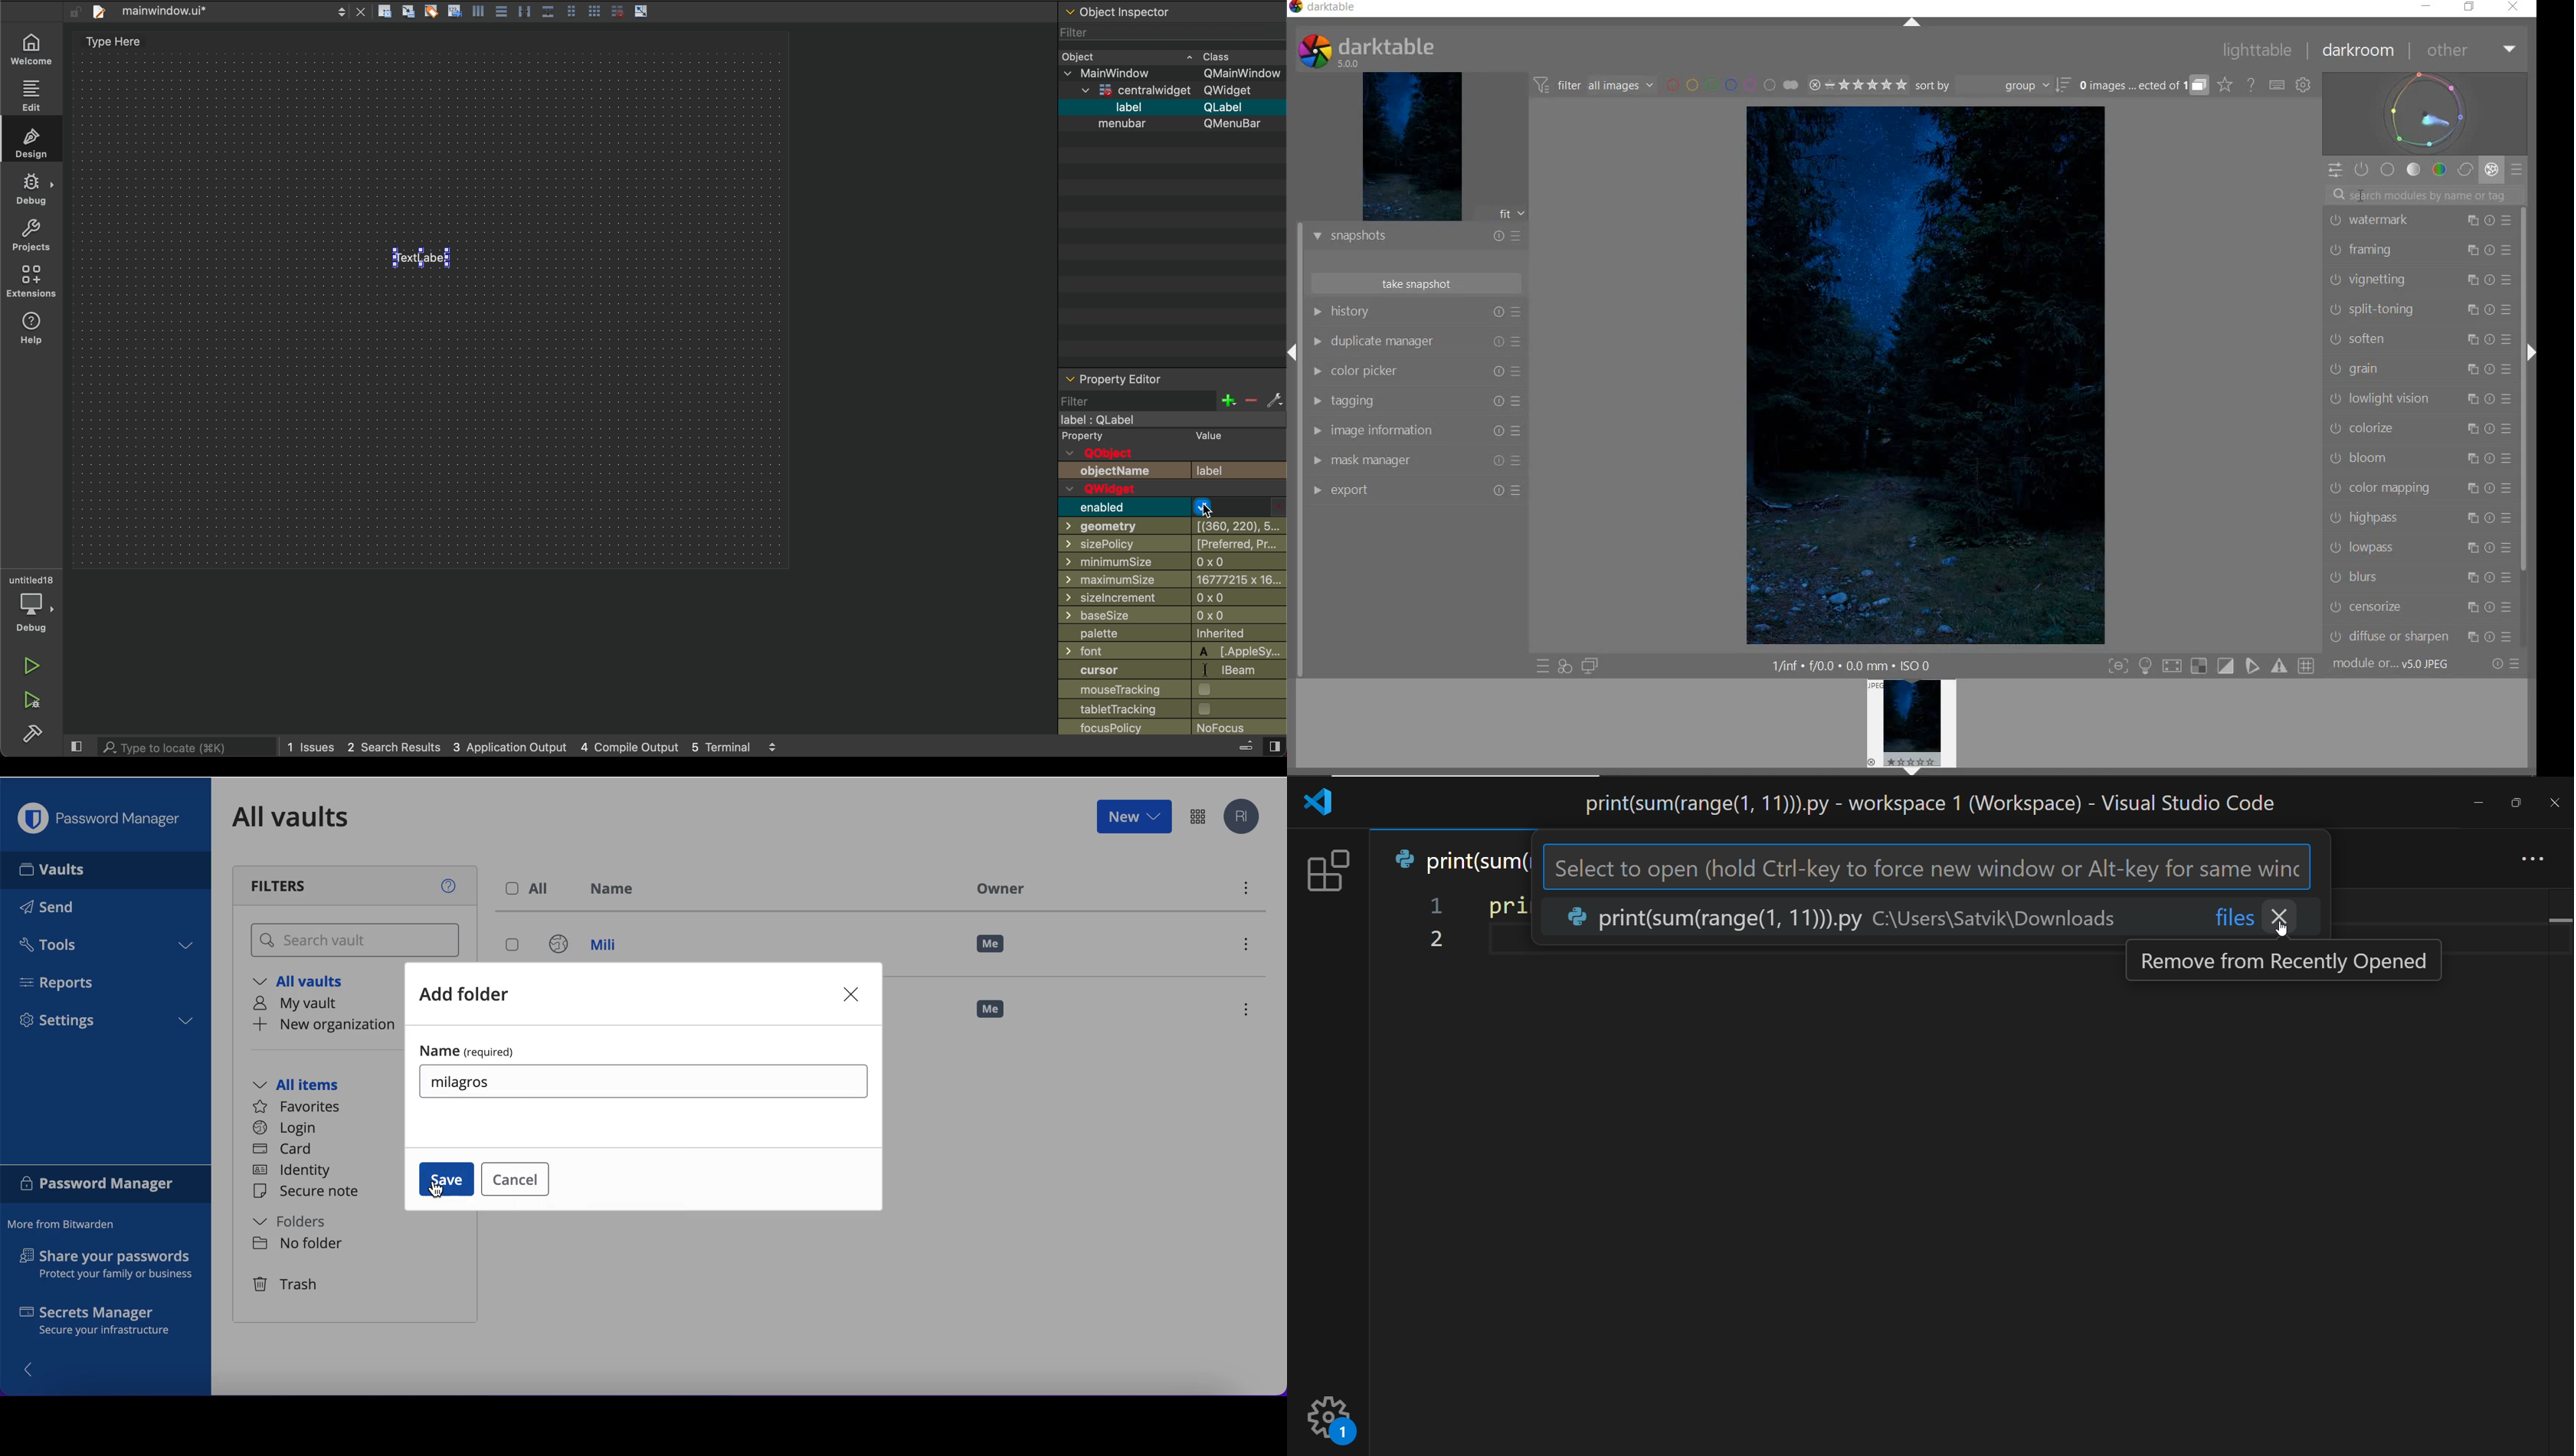 The height and width of the screenshot is (1456, 2576). I want to click on IMAGE PREVIEW, so click(1912, 727).